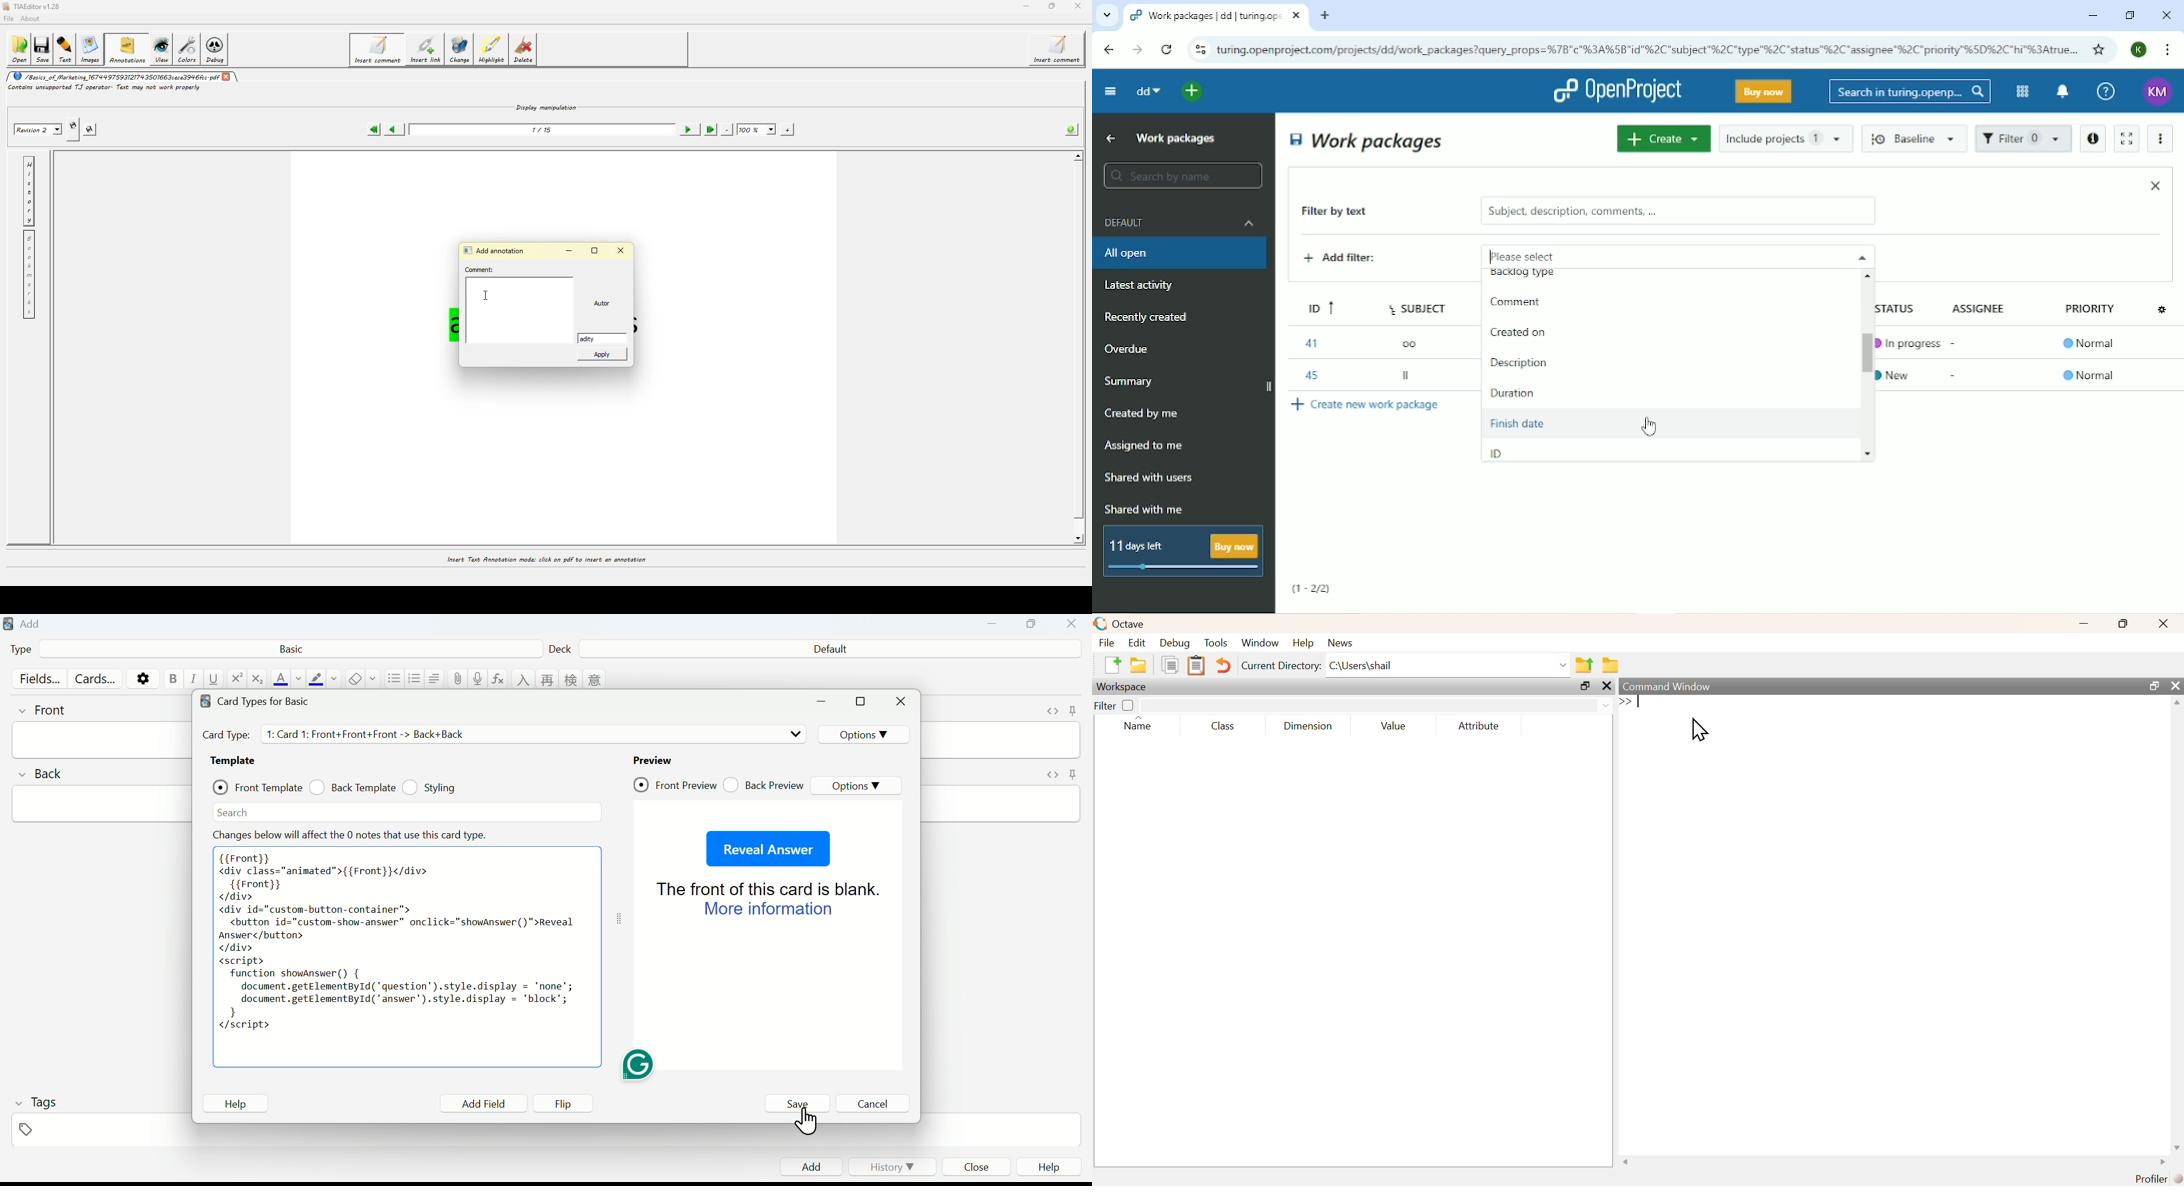 Image resolution: width=2184 pixels, height=1204 pixels. I want to click on text color, so click(281, 679).